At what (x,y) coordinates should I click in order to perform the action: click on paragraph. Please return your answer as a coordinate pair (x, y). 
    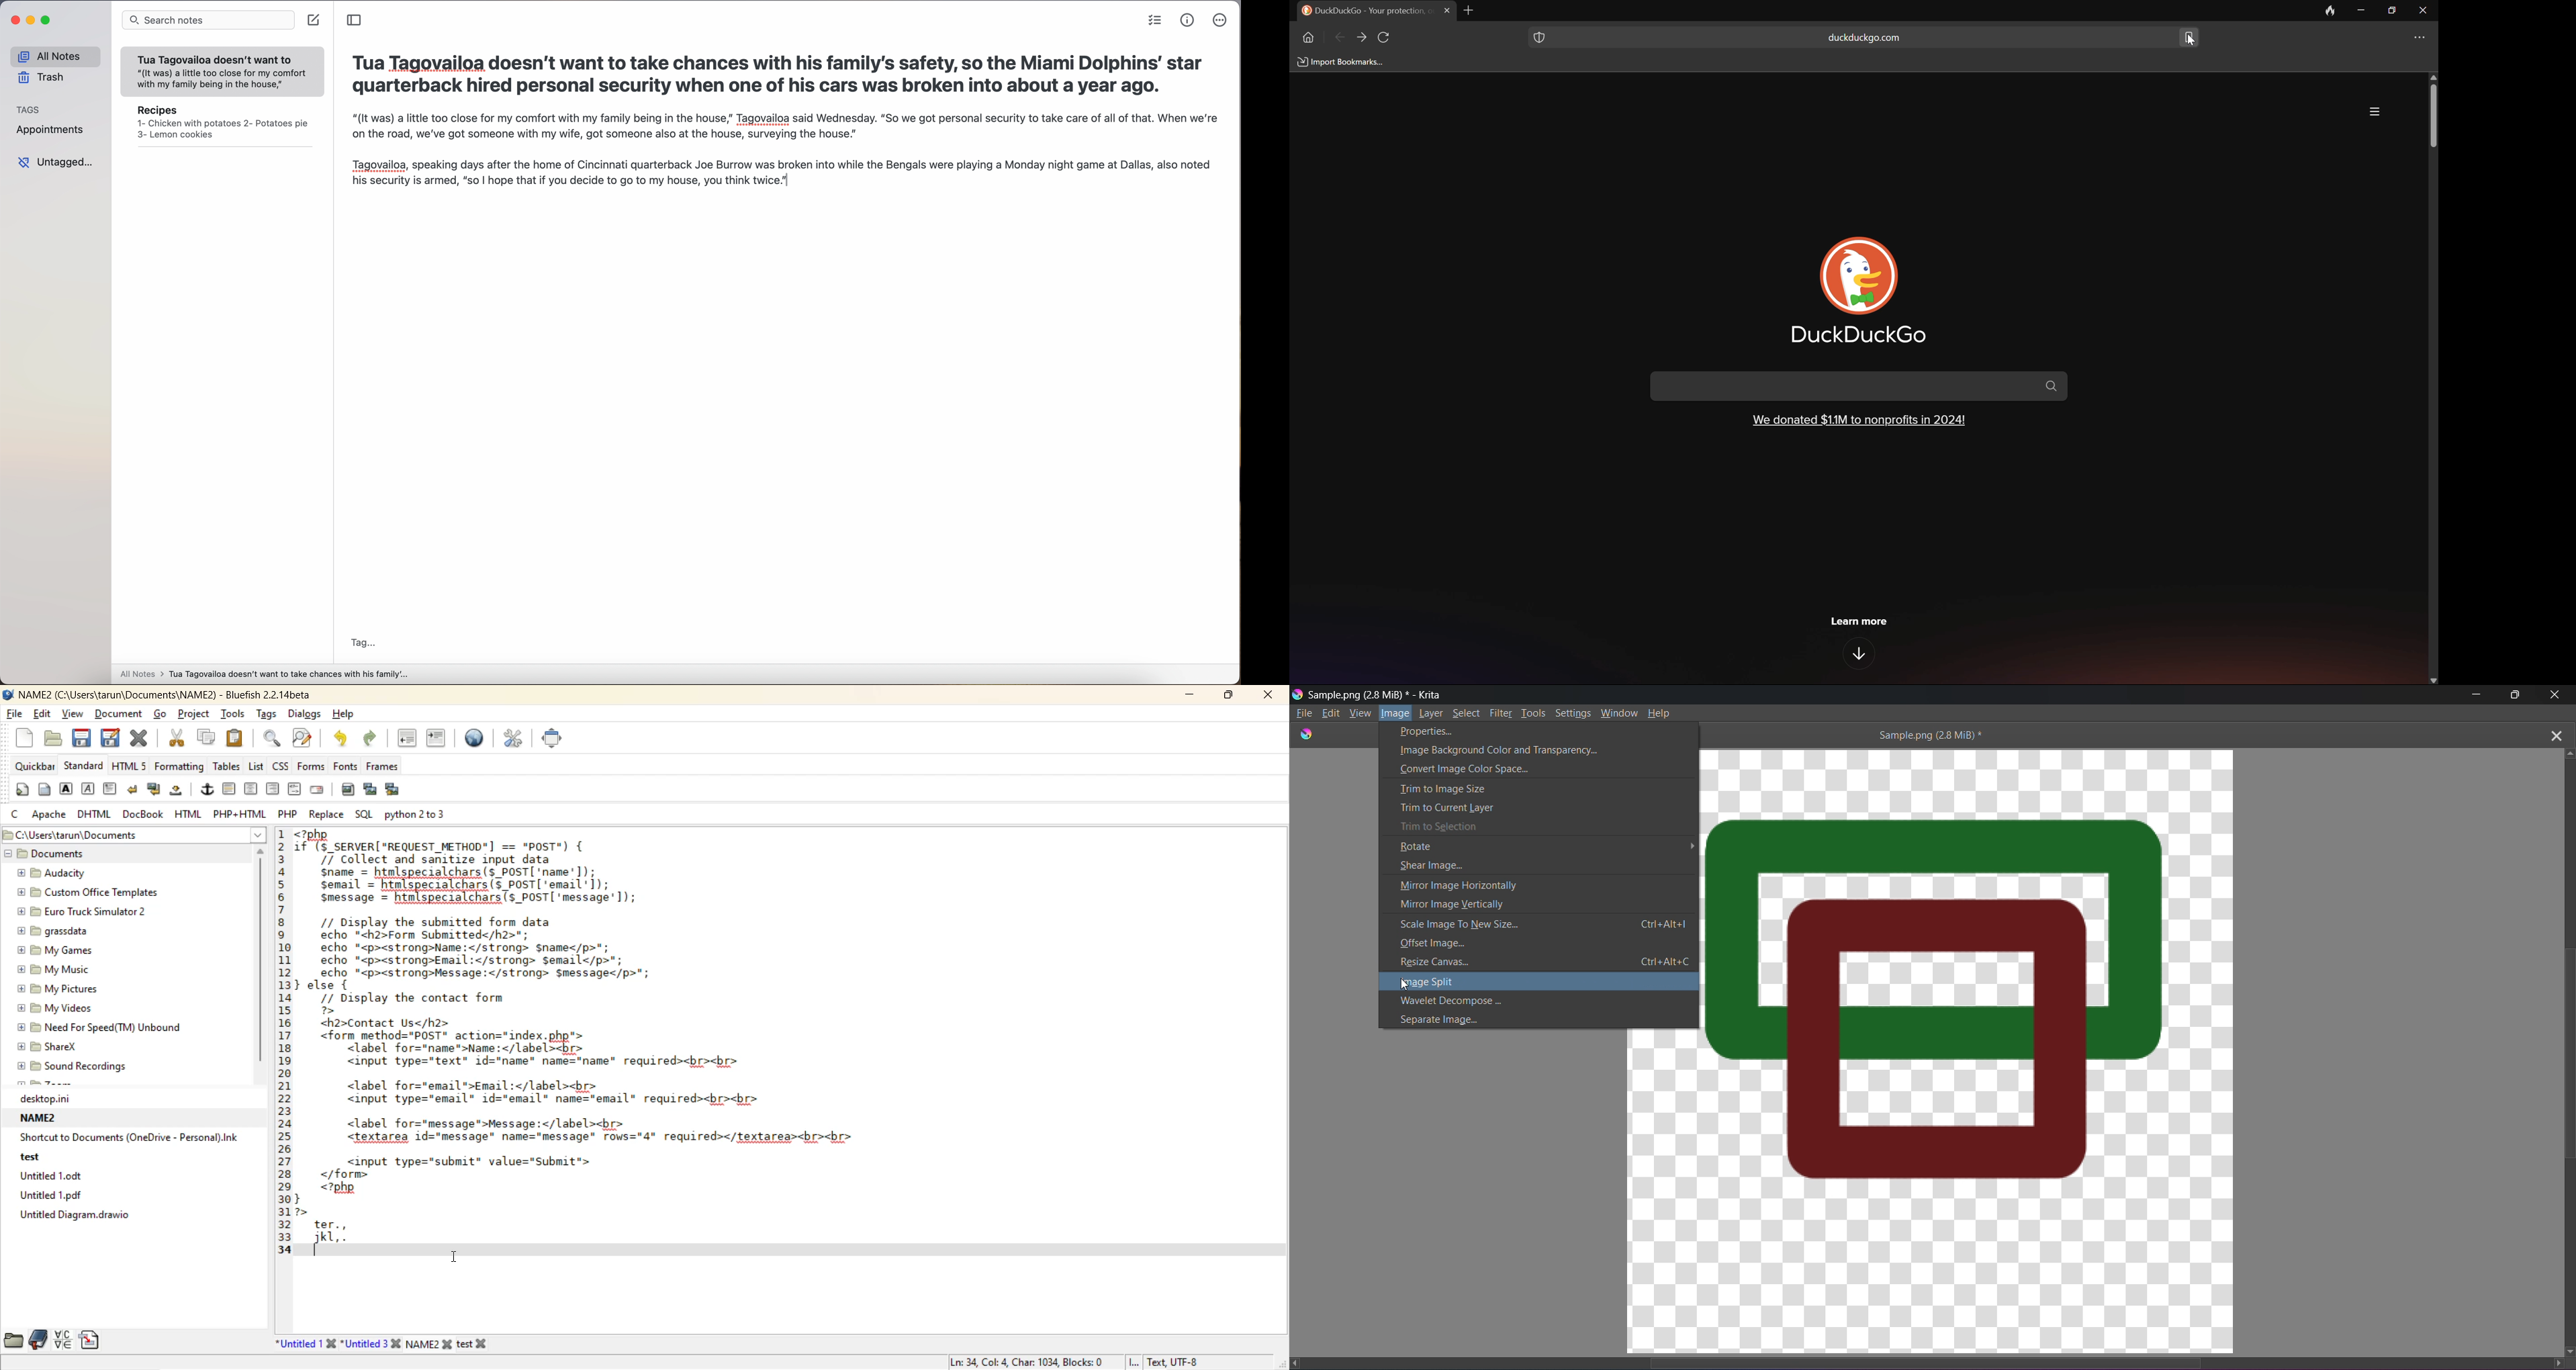
    Looking at the image, I should click on (112, 790).